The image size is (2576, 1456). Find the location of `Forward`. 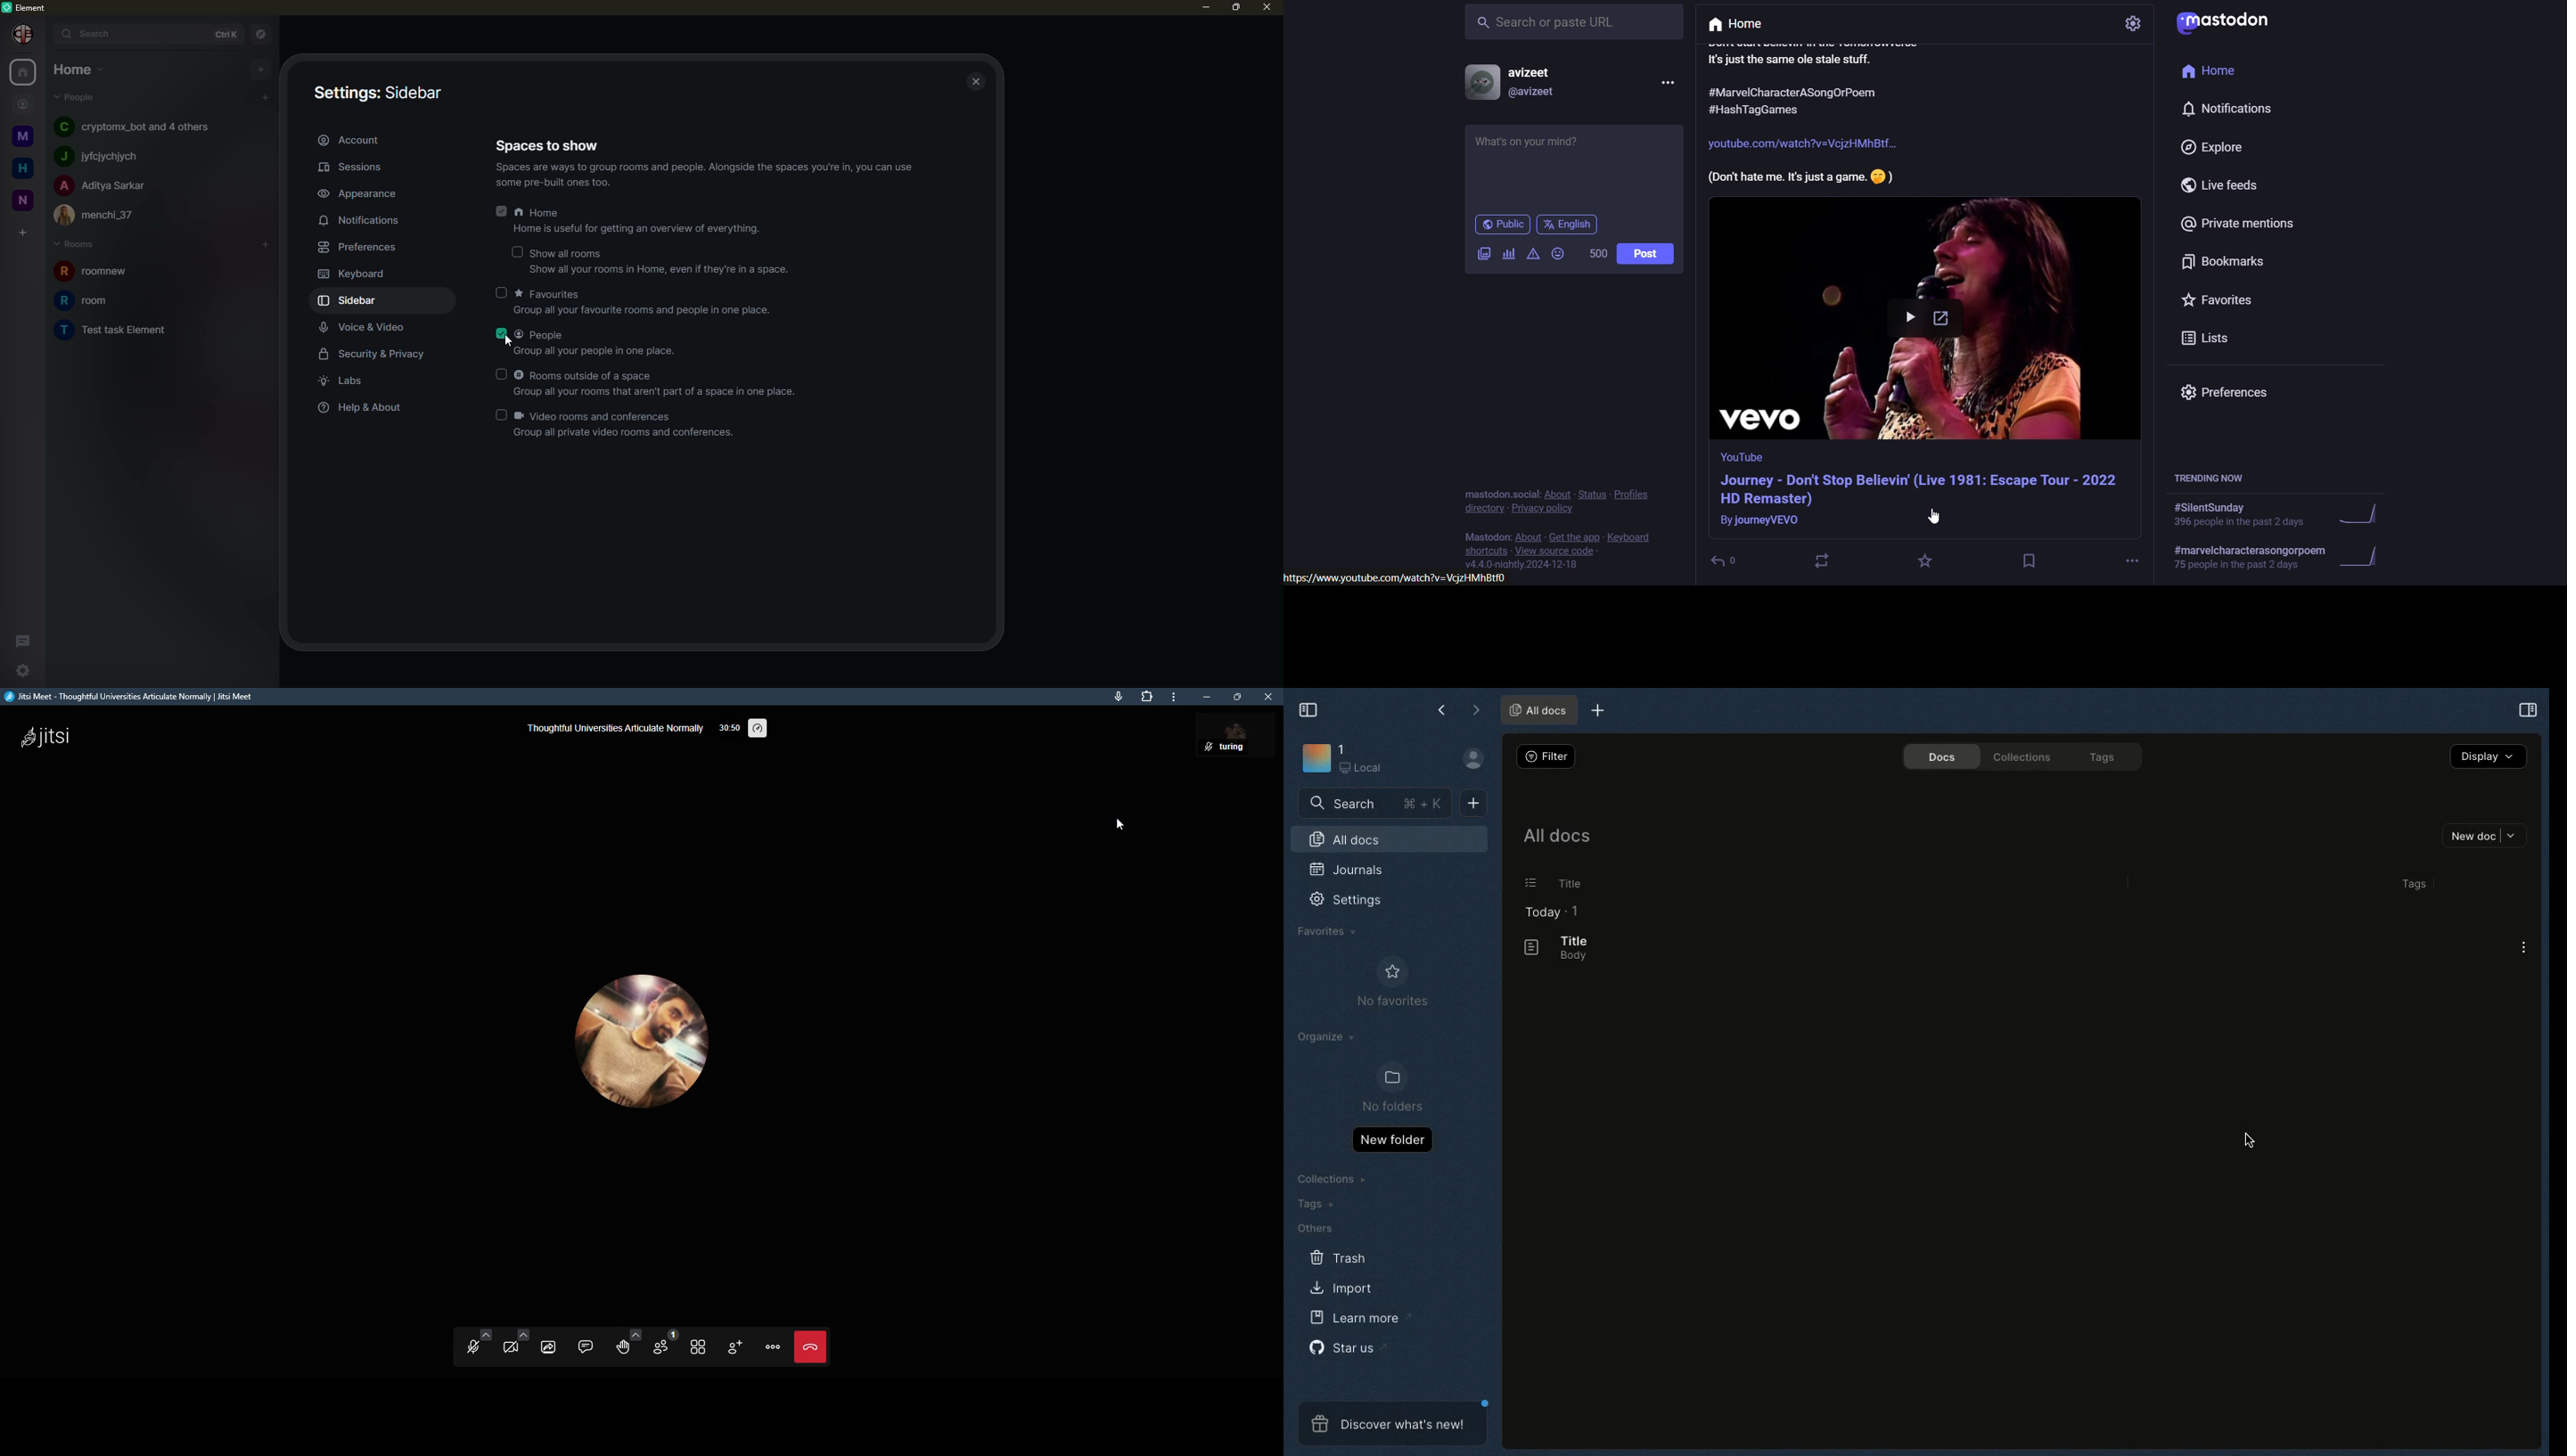

Forward is located at coordinates (1476, 712).